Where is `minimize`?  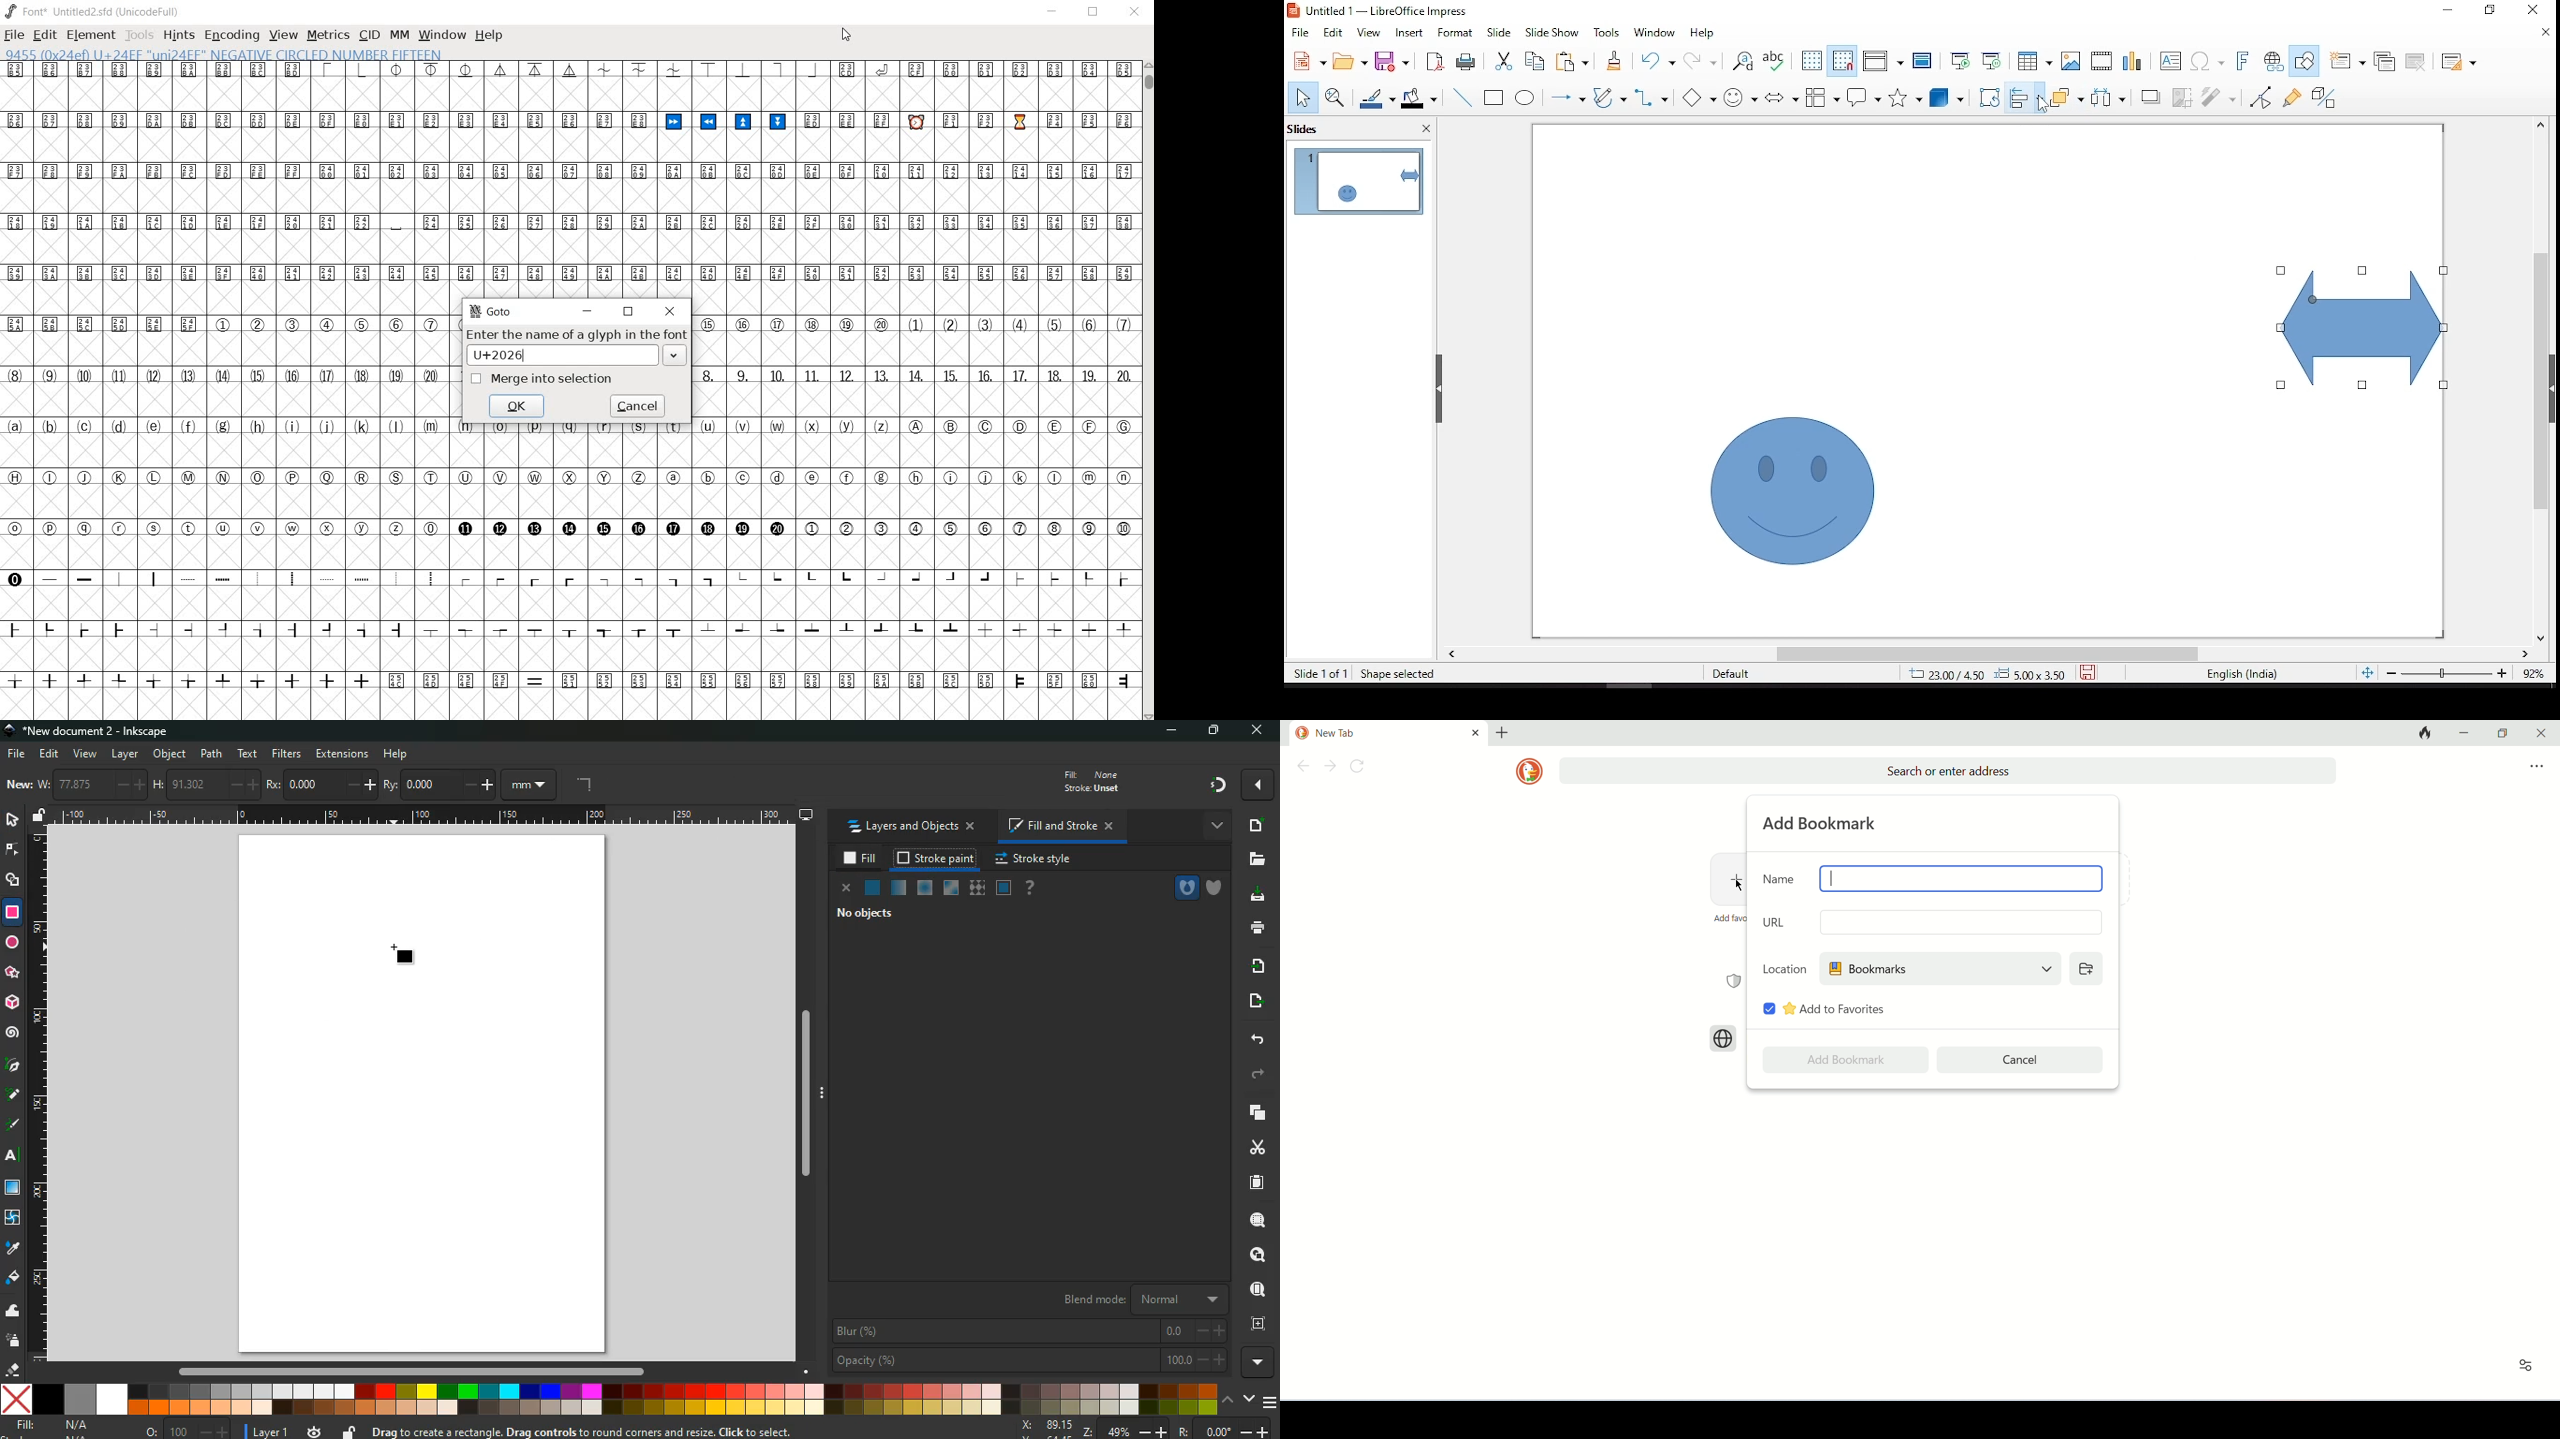
minimize is located at coordinates (588, 310).